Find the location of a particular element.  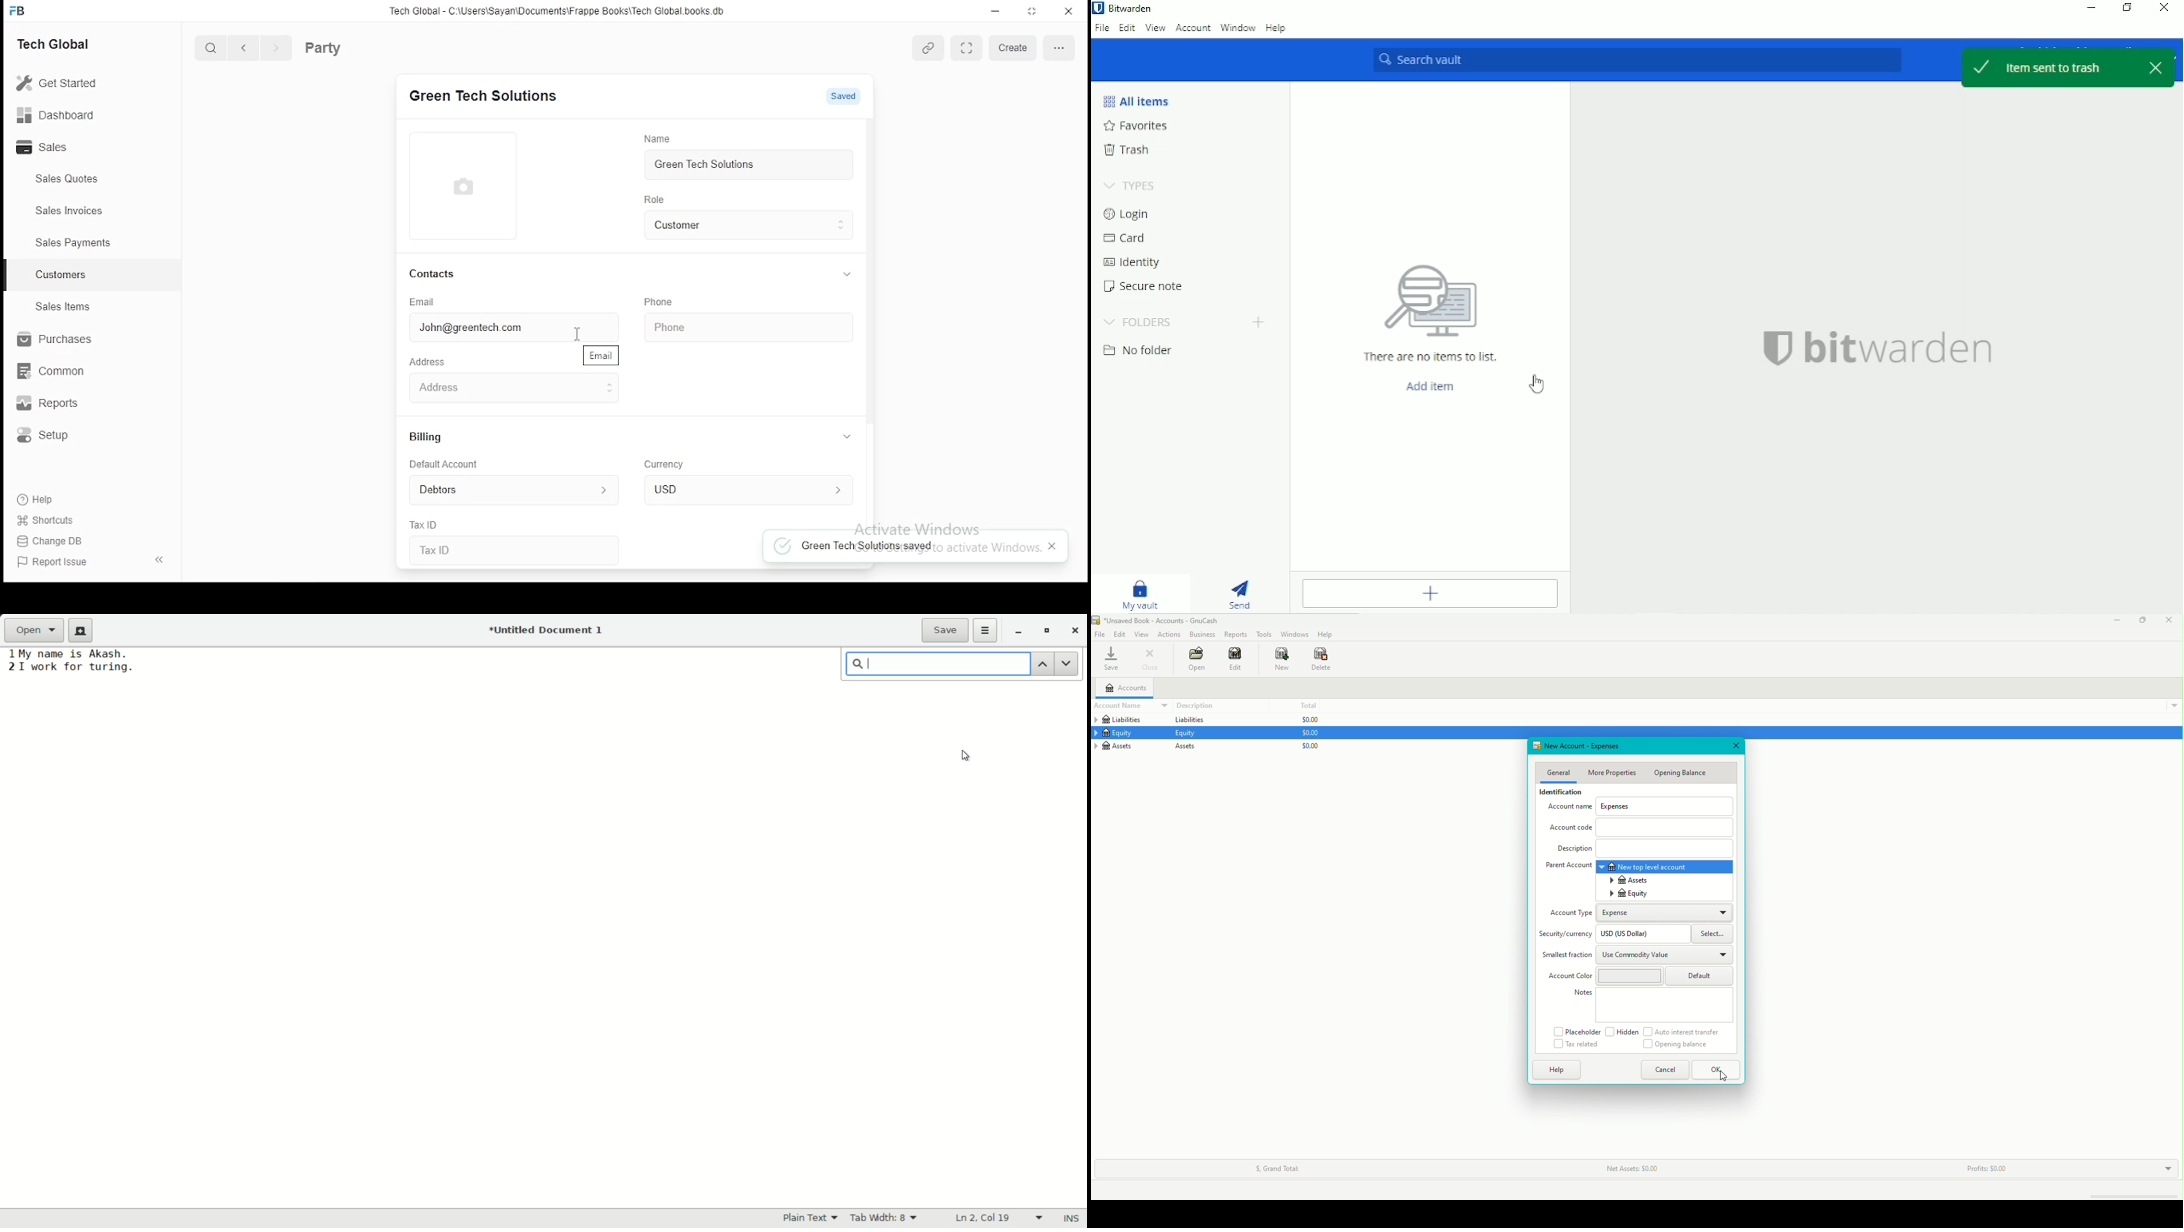

Window is located at coordinates (1238, 28).